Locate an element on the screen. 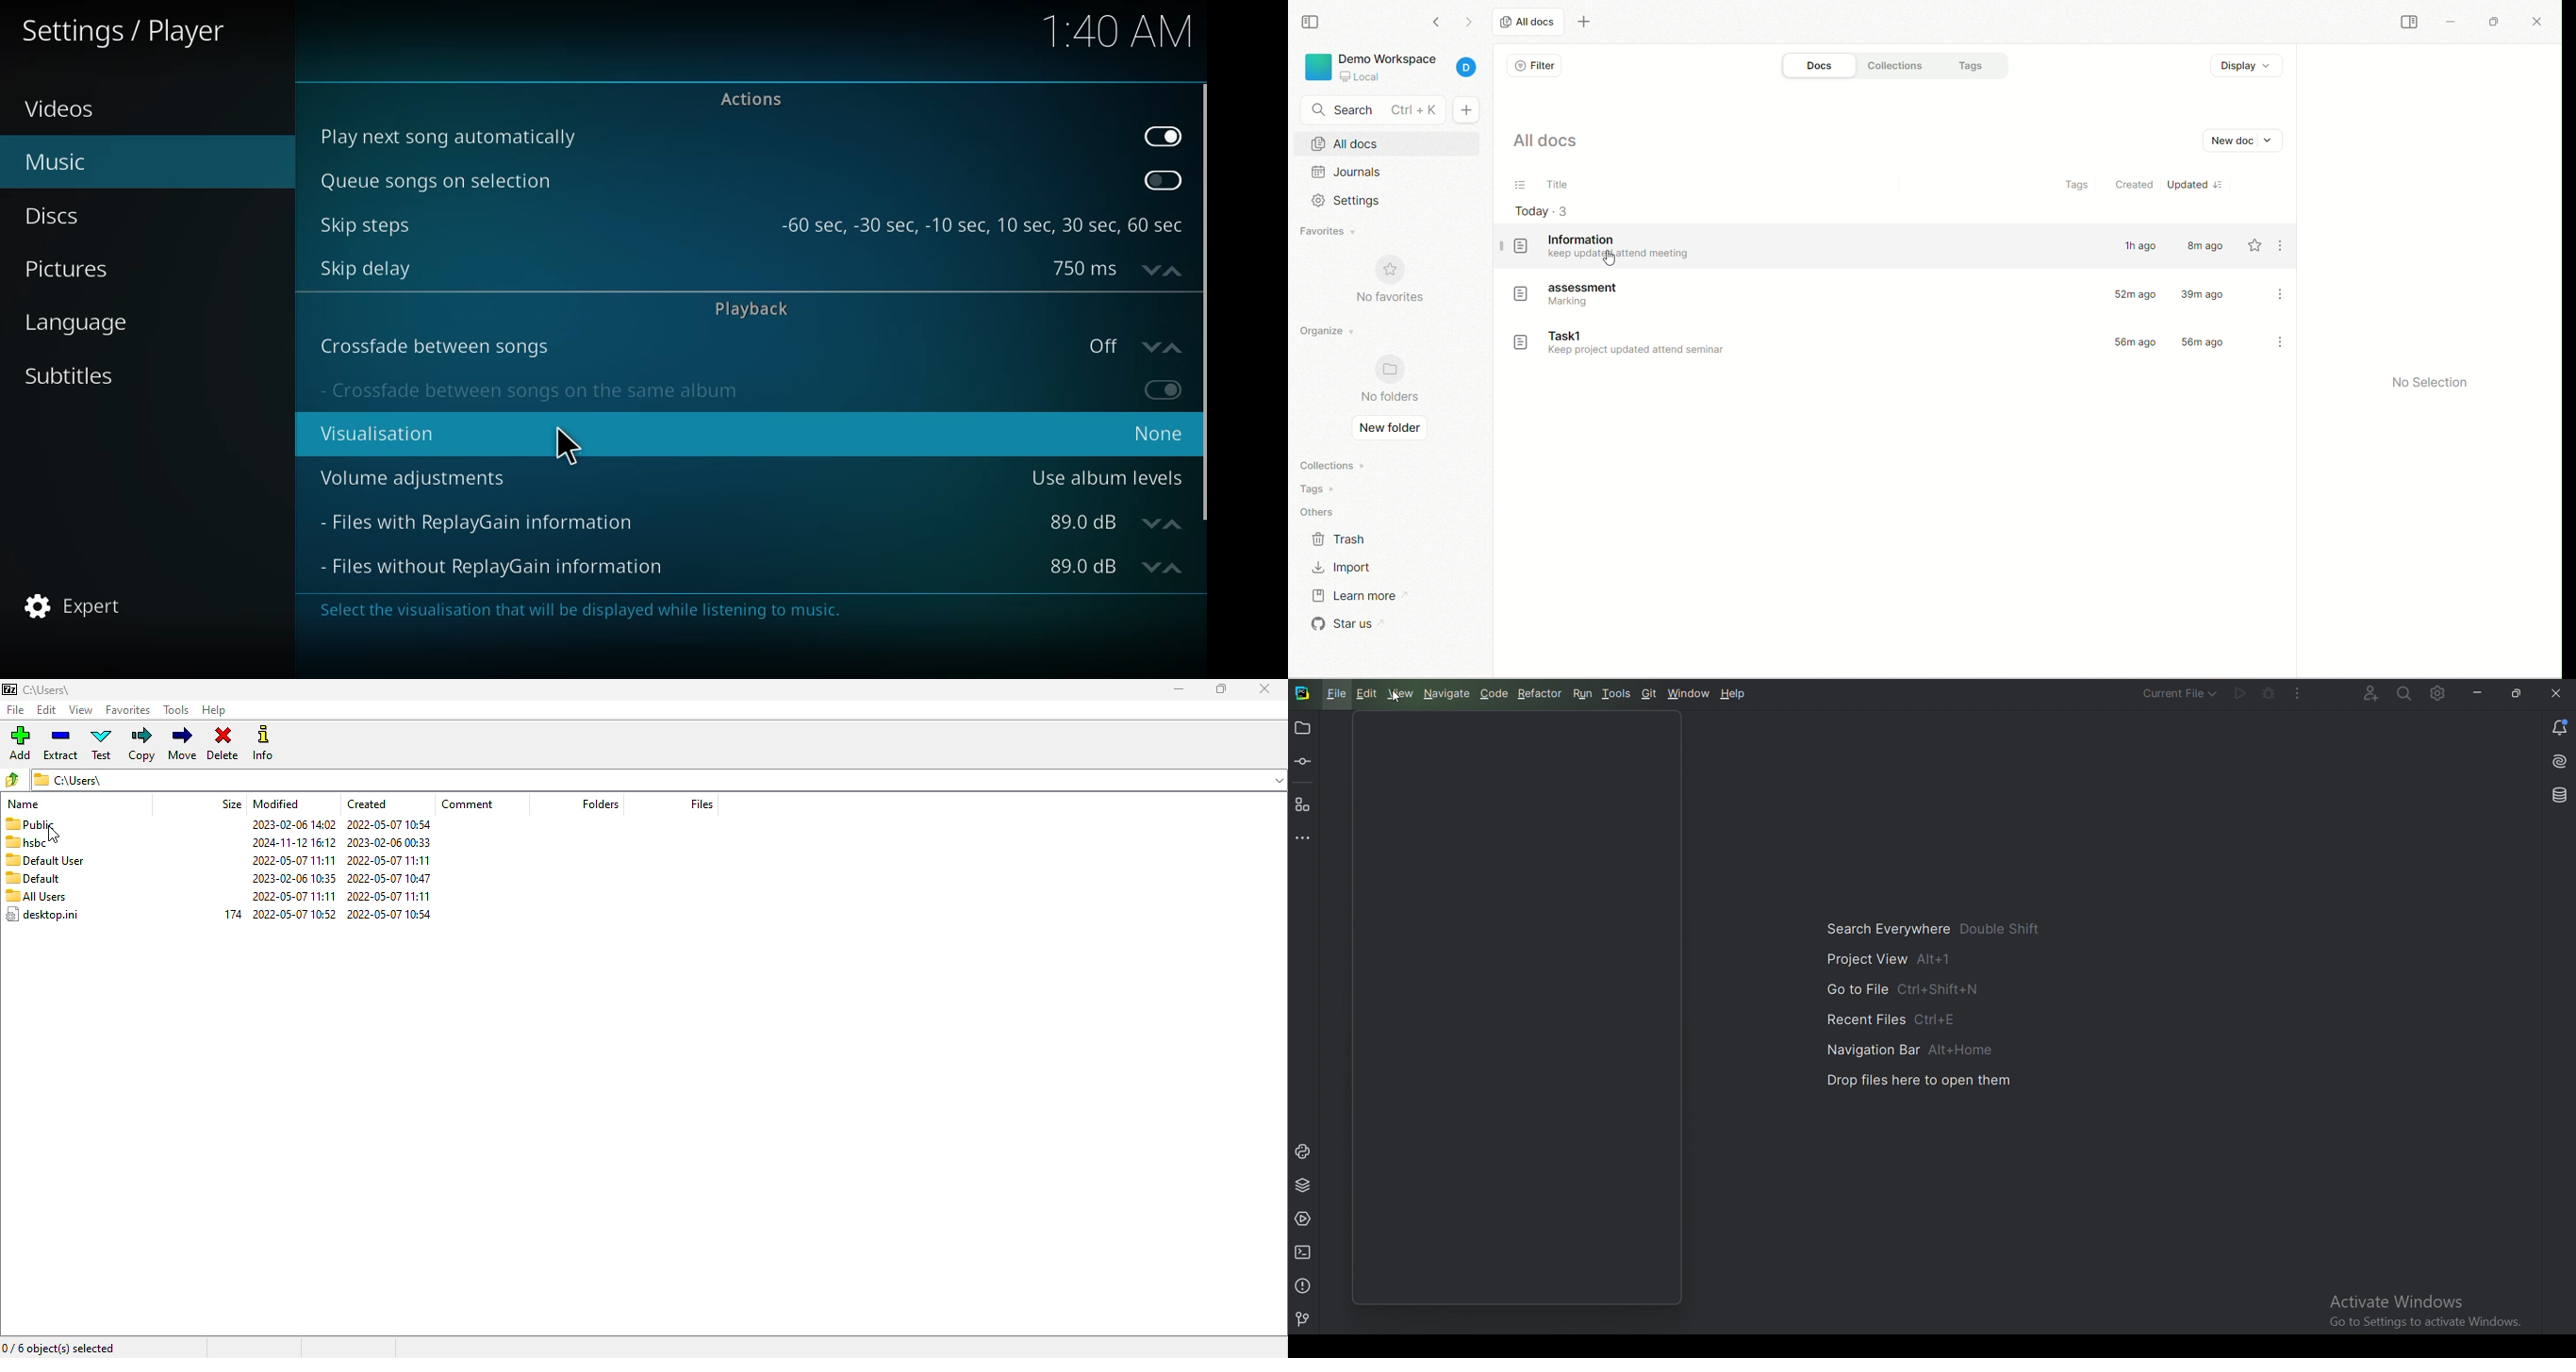 The image size is (2576, 1372). language is located at coordinates (84, 323).